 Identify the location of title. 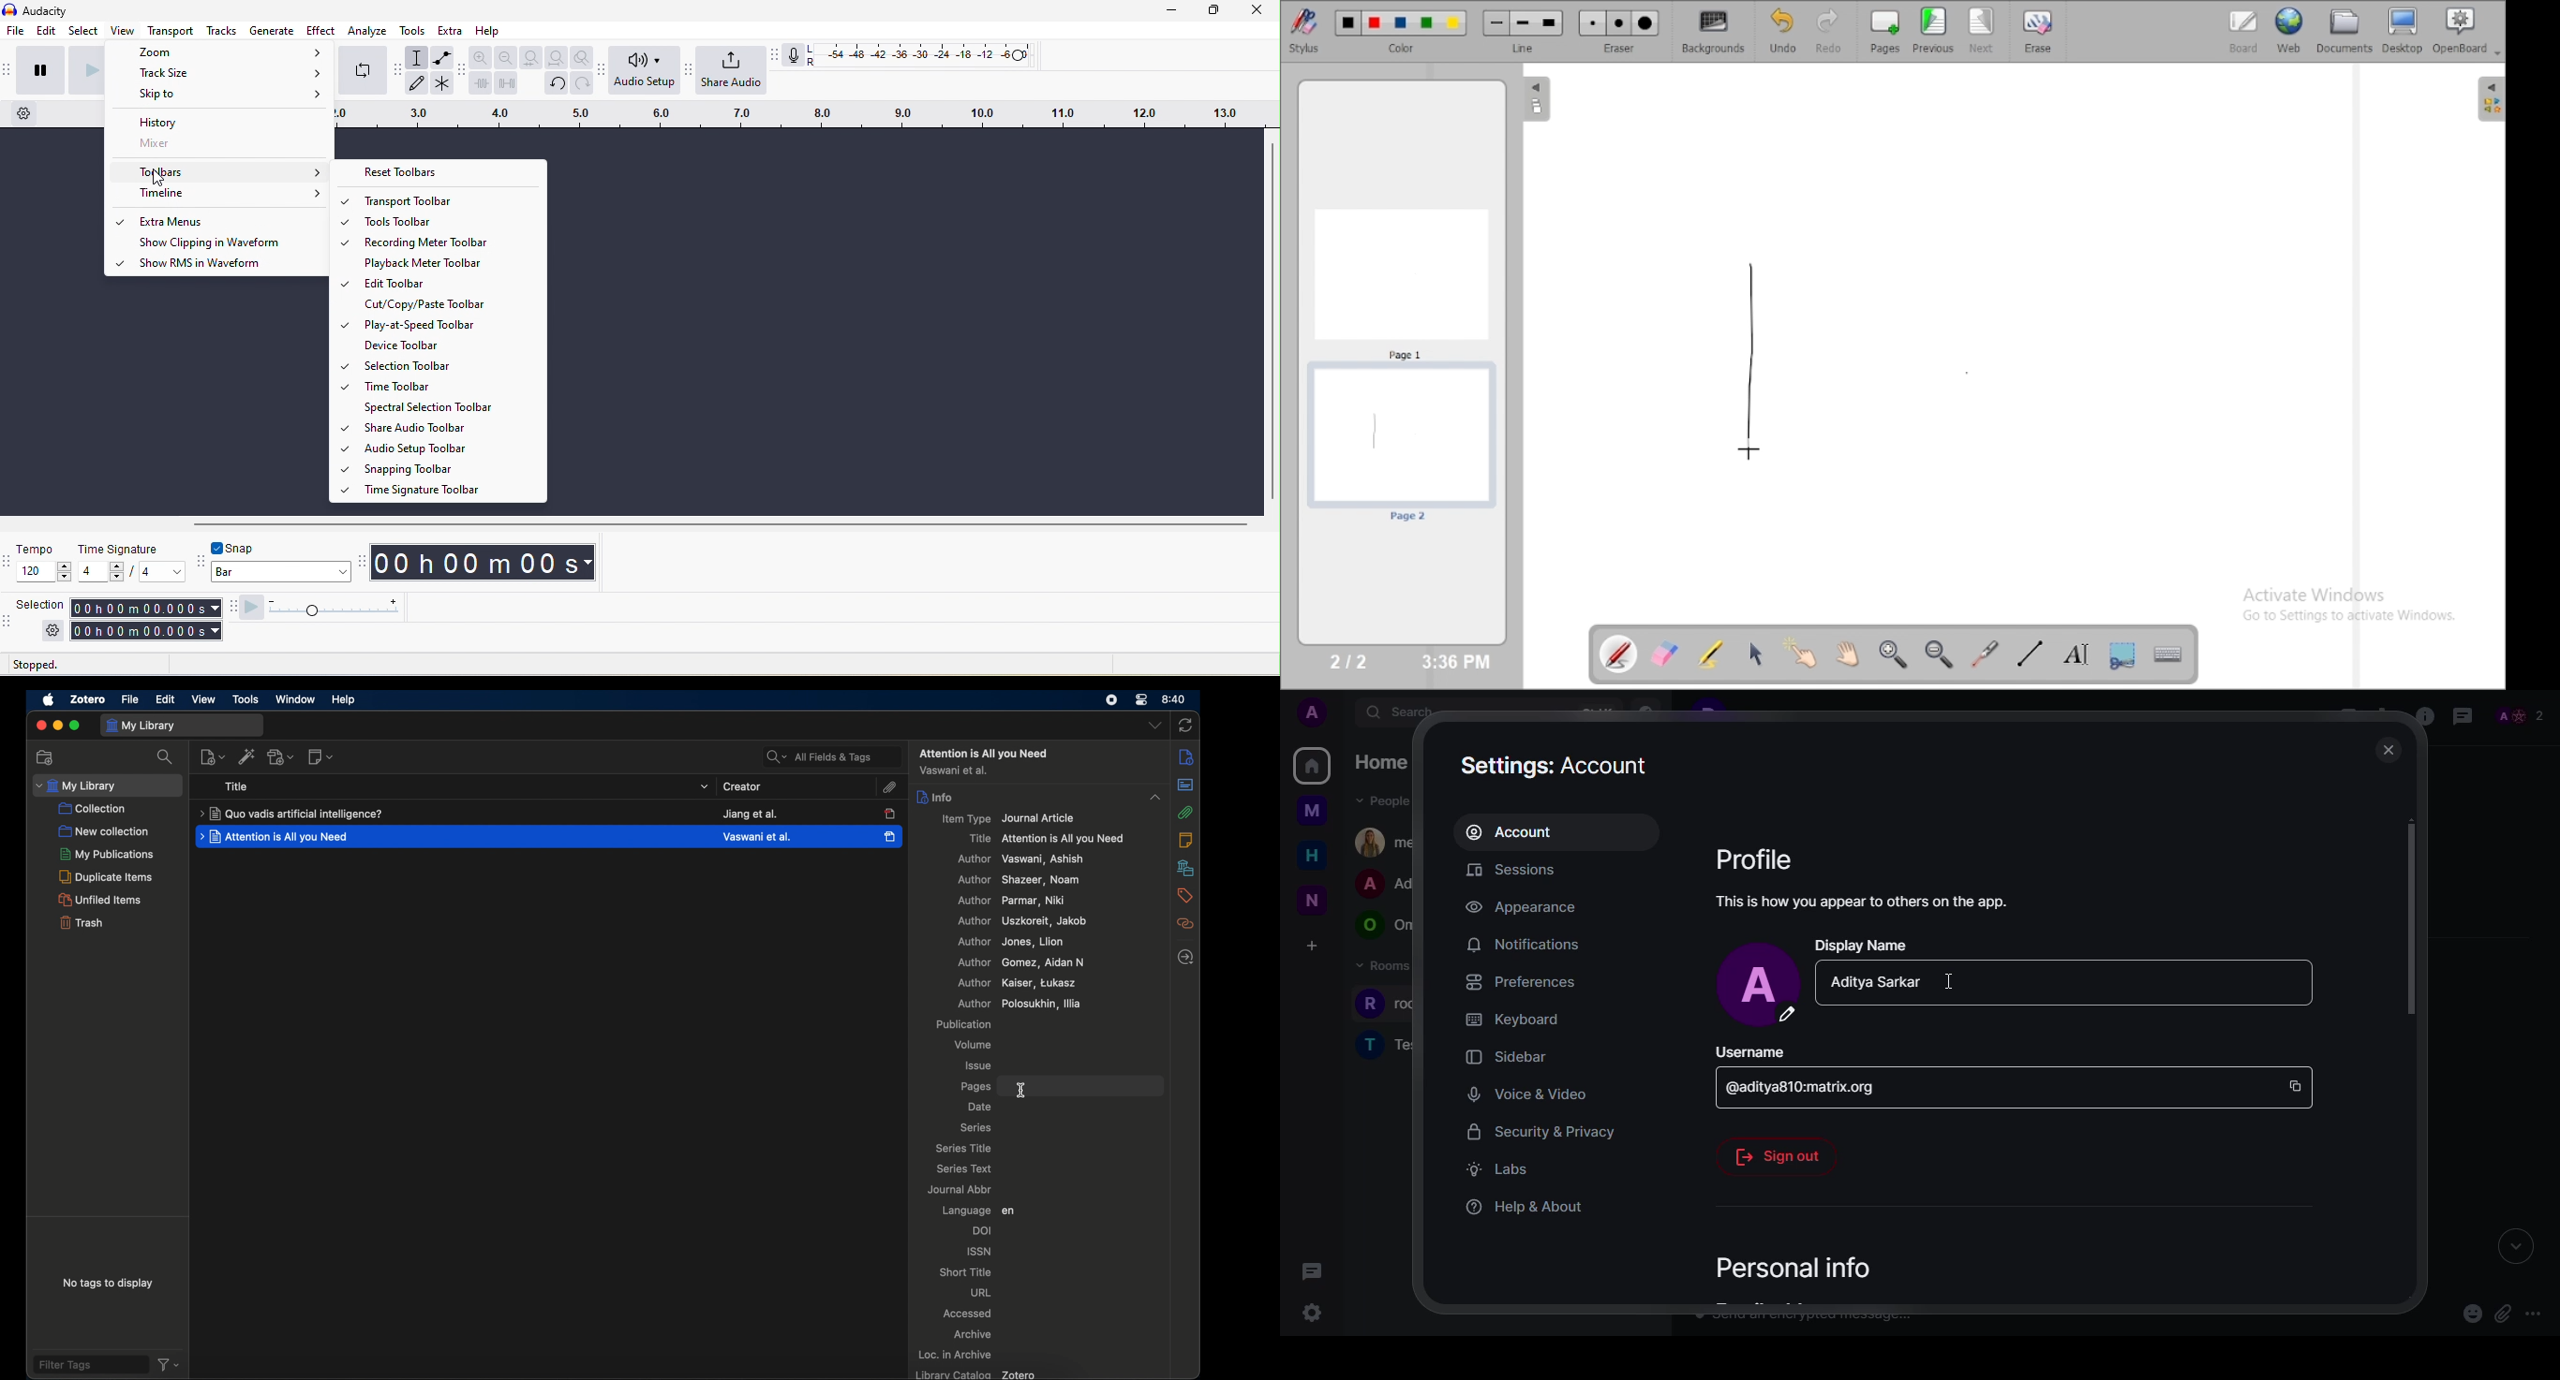
(291, 813).